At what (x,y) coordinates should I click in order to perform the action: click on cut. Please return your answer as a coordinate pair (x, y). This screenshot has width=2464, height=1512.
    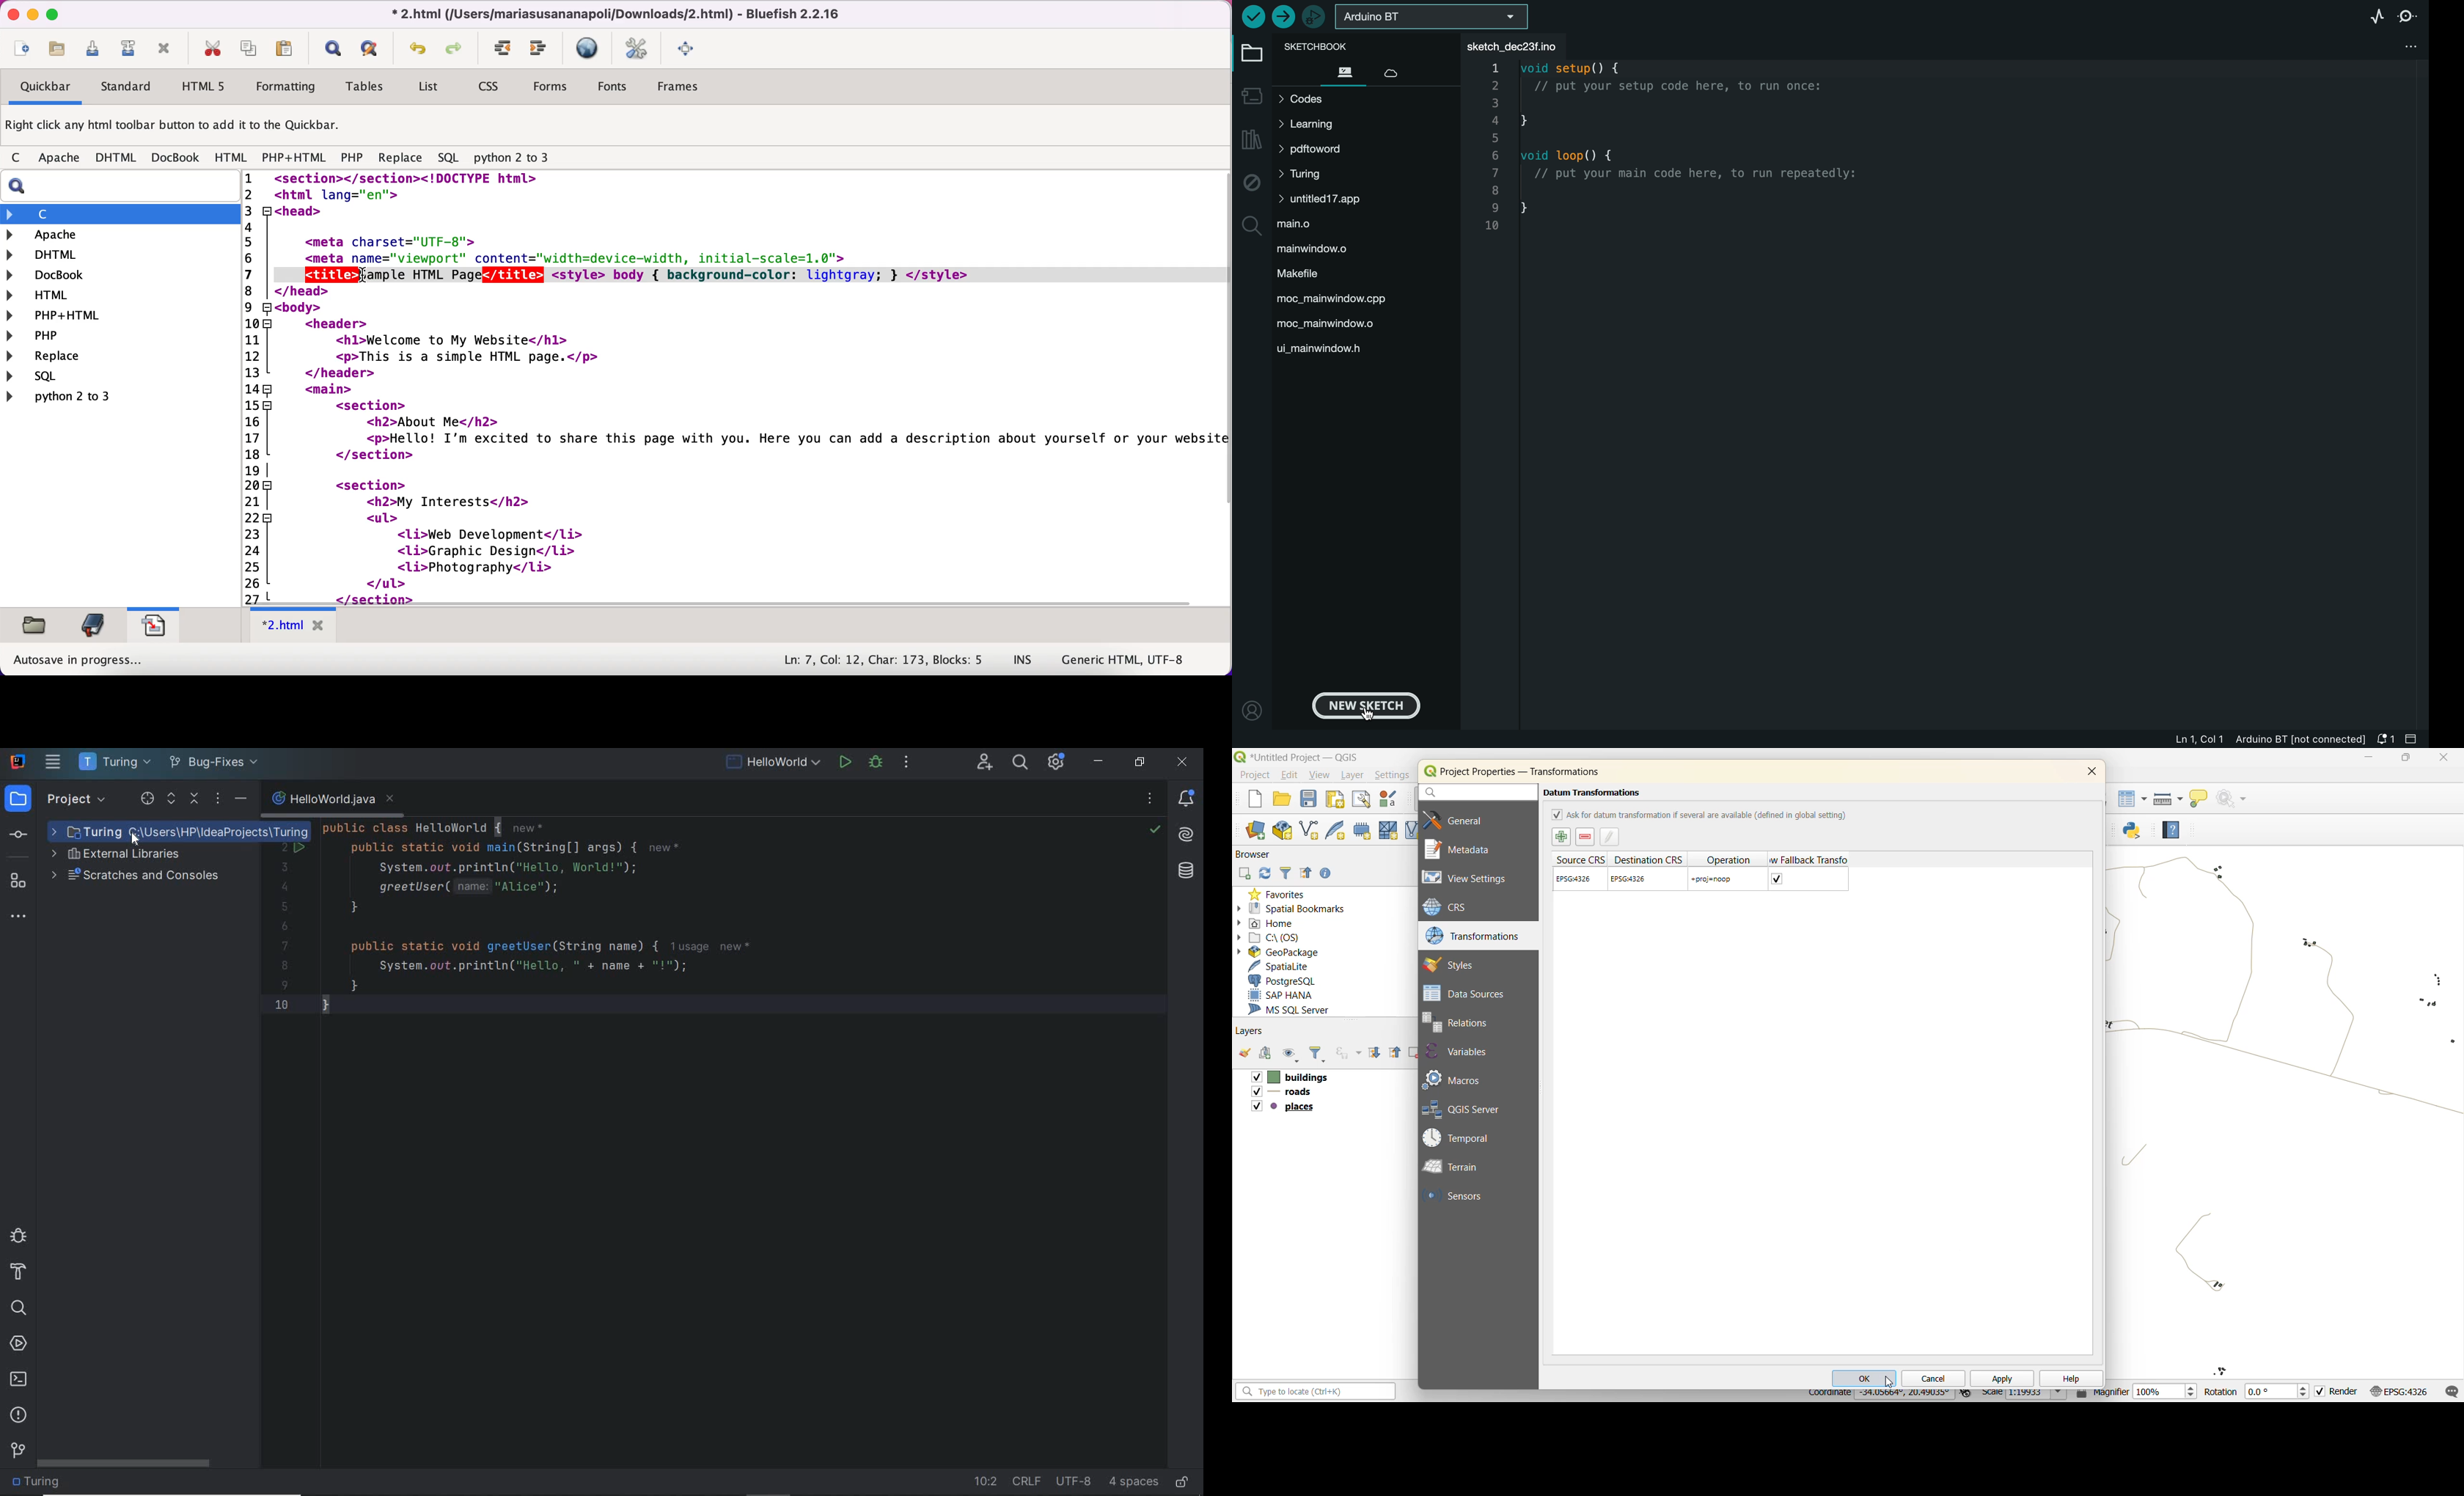
    Looking at the image, I should click on (212, 49).